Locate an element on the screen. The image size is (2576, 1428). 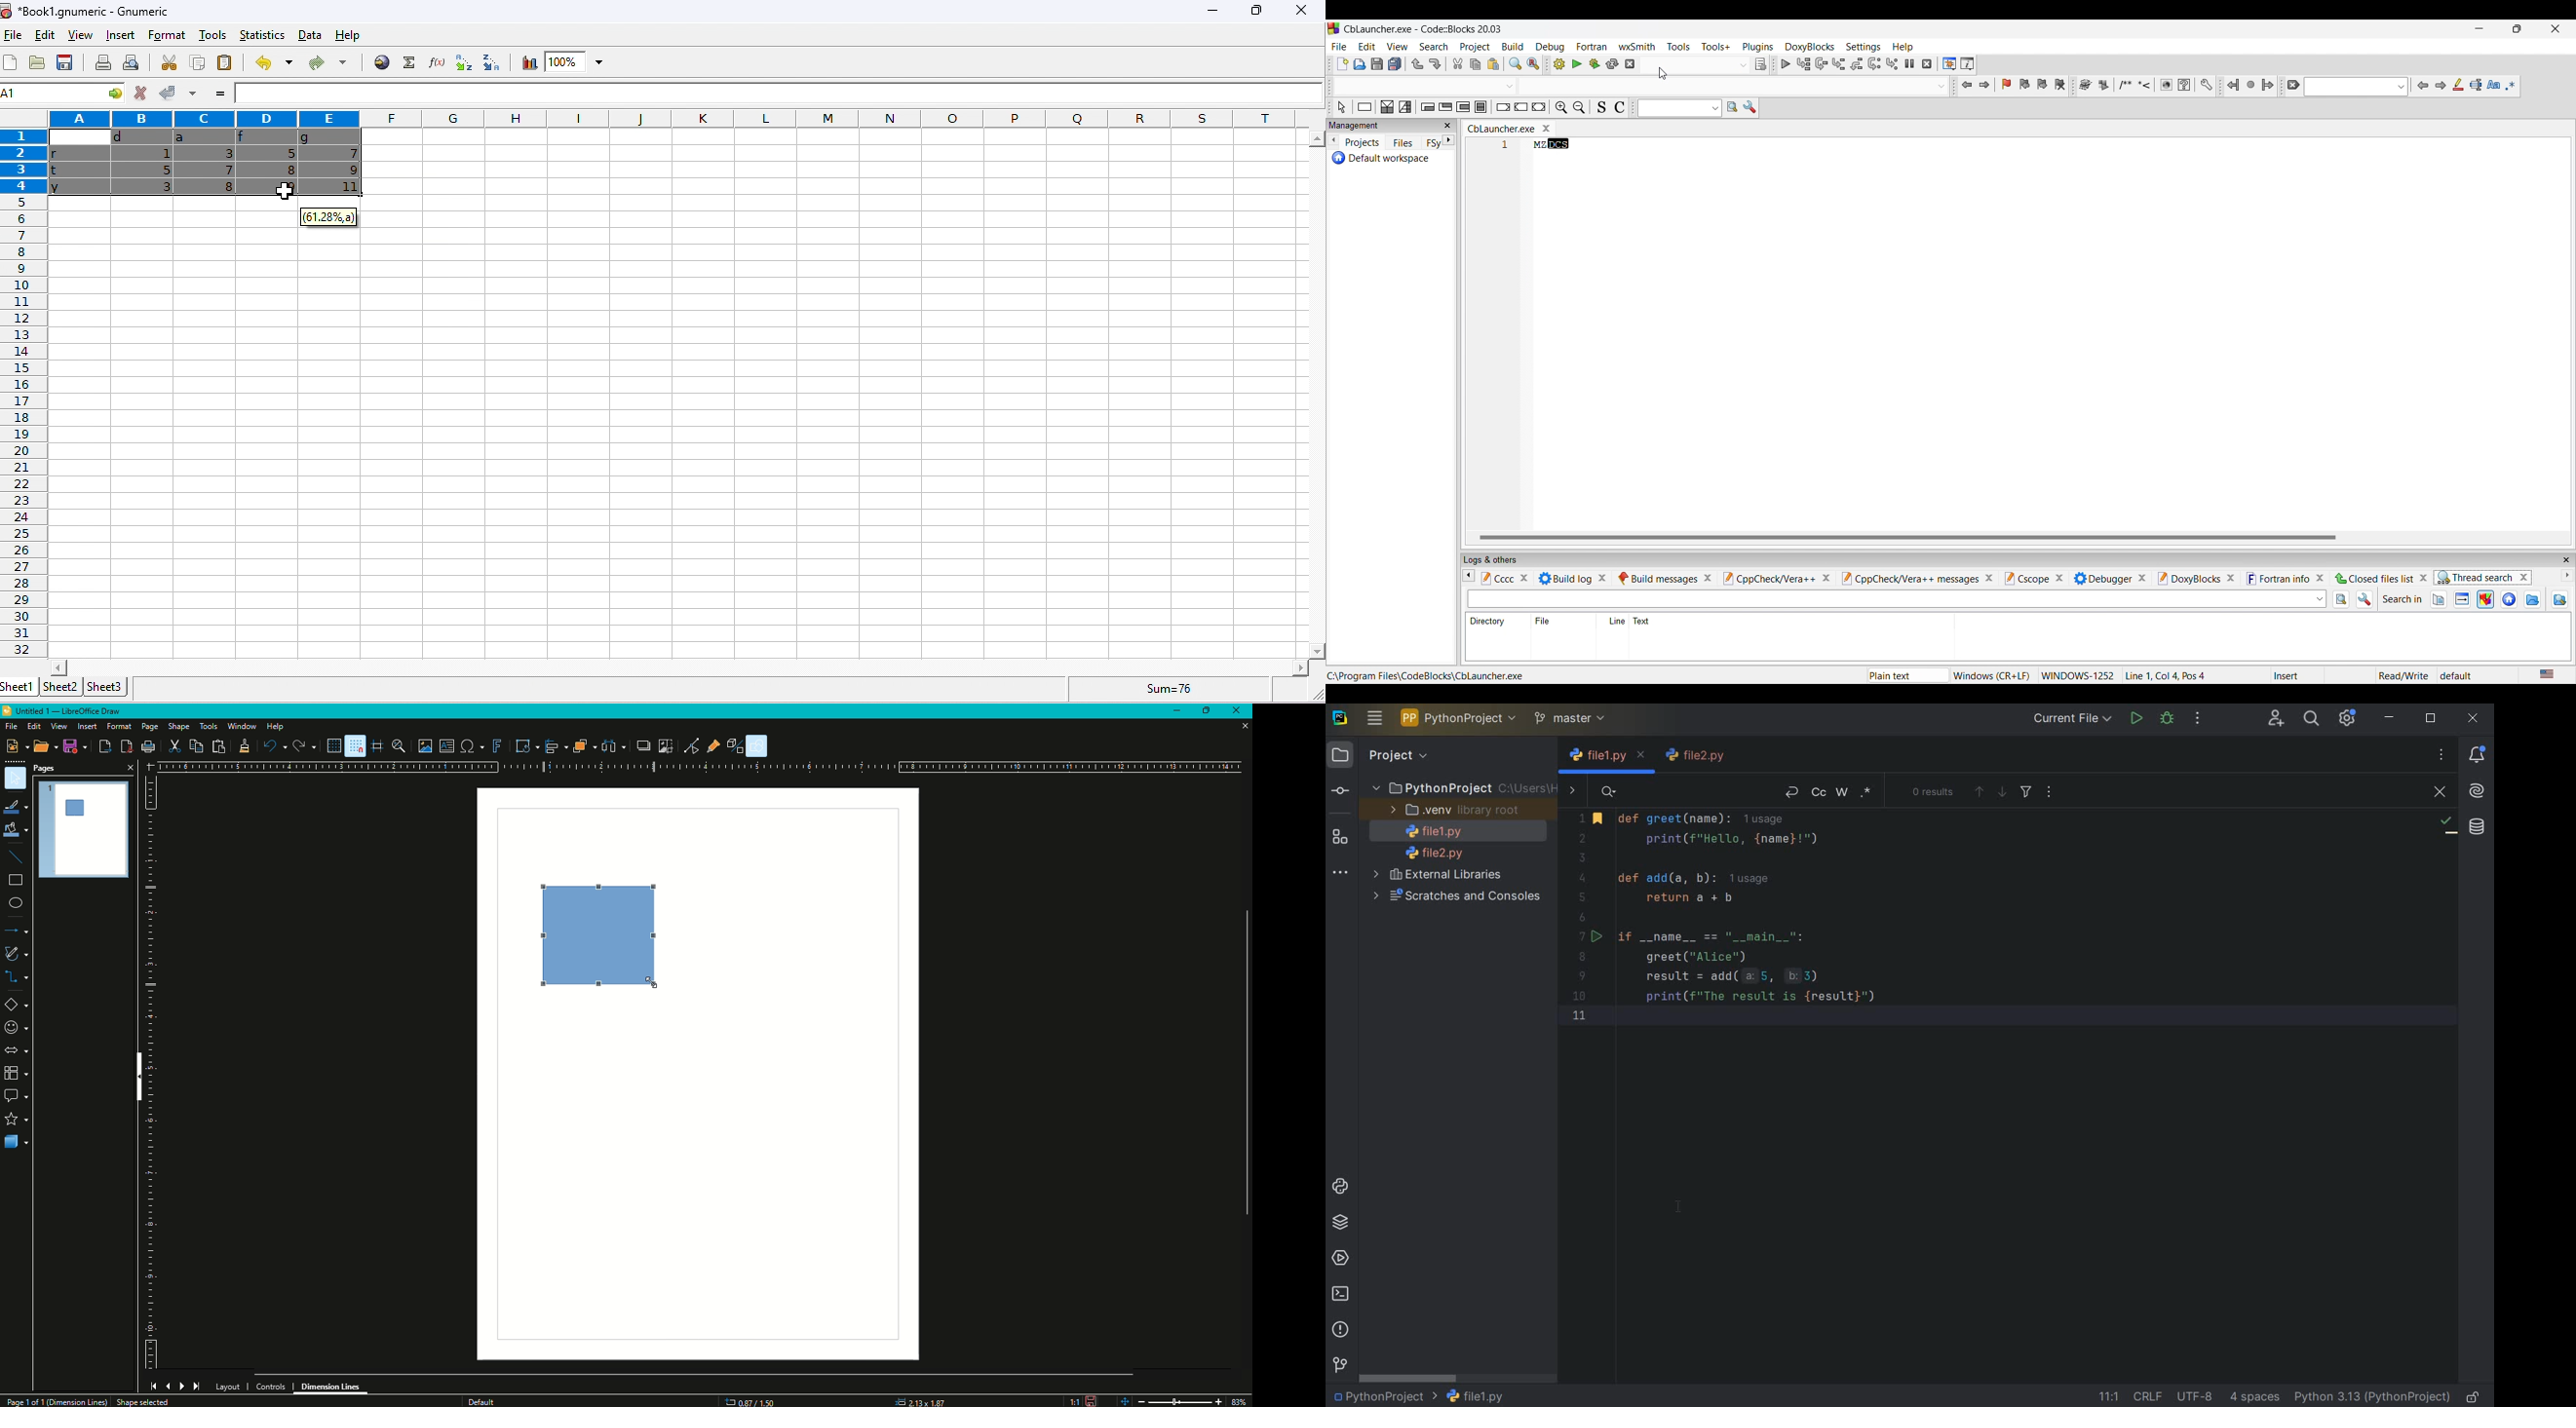
Selected text is located at coordinates (2476, 85).